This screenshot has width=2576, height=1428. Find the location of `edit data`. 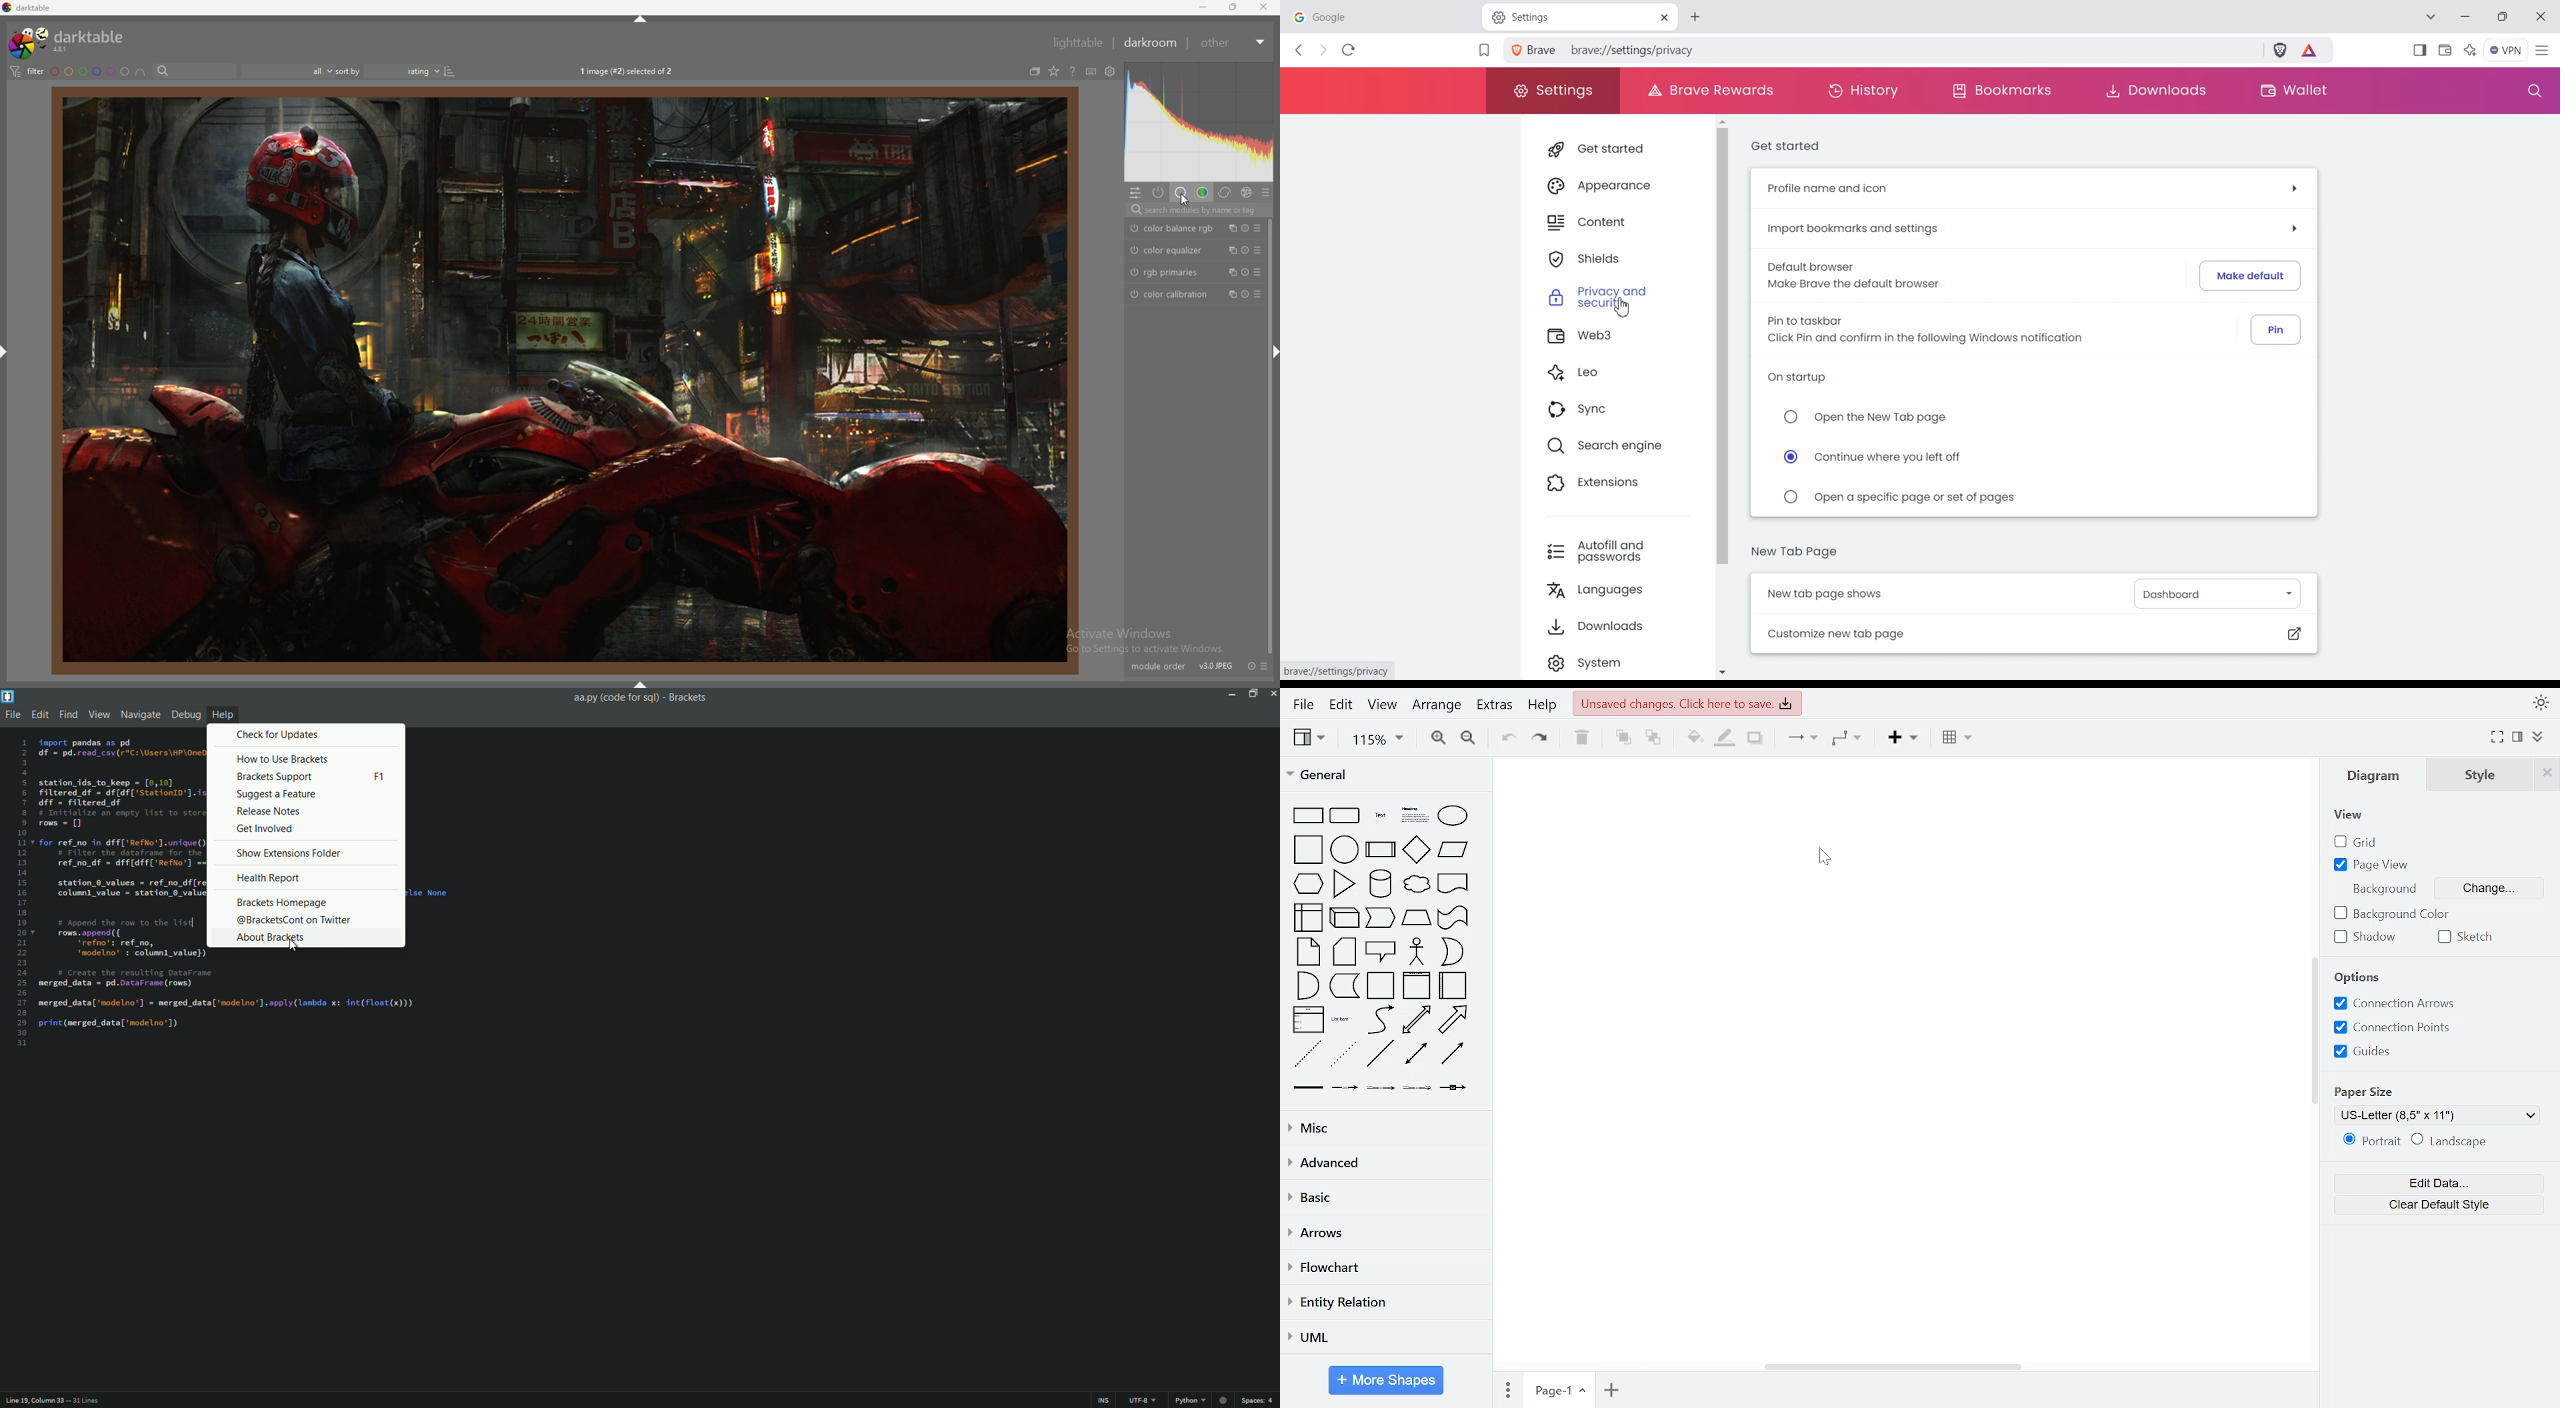

edit data is located at coordinates (2438, 1183).